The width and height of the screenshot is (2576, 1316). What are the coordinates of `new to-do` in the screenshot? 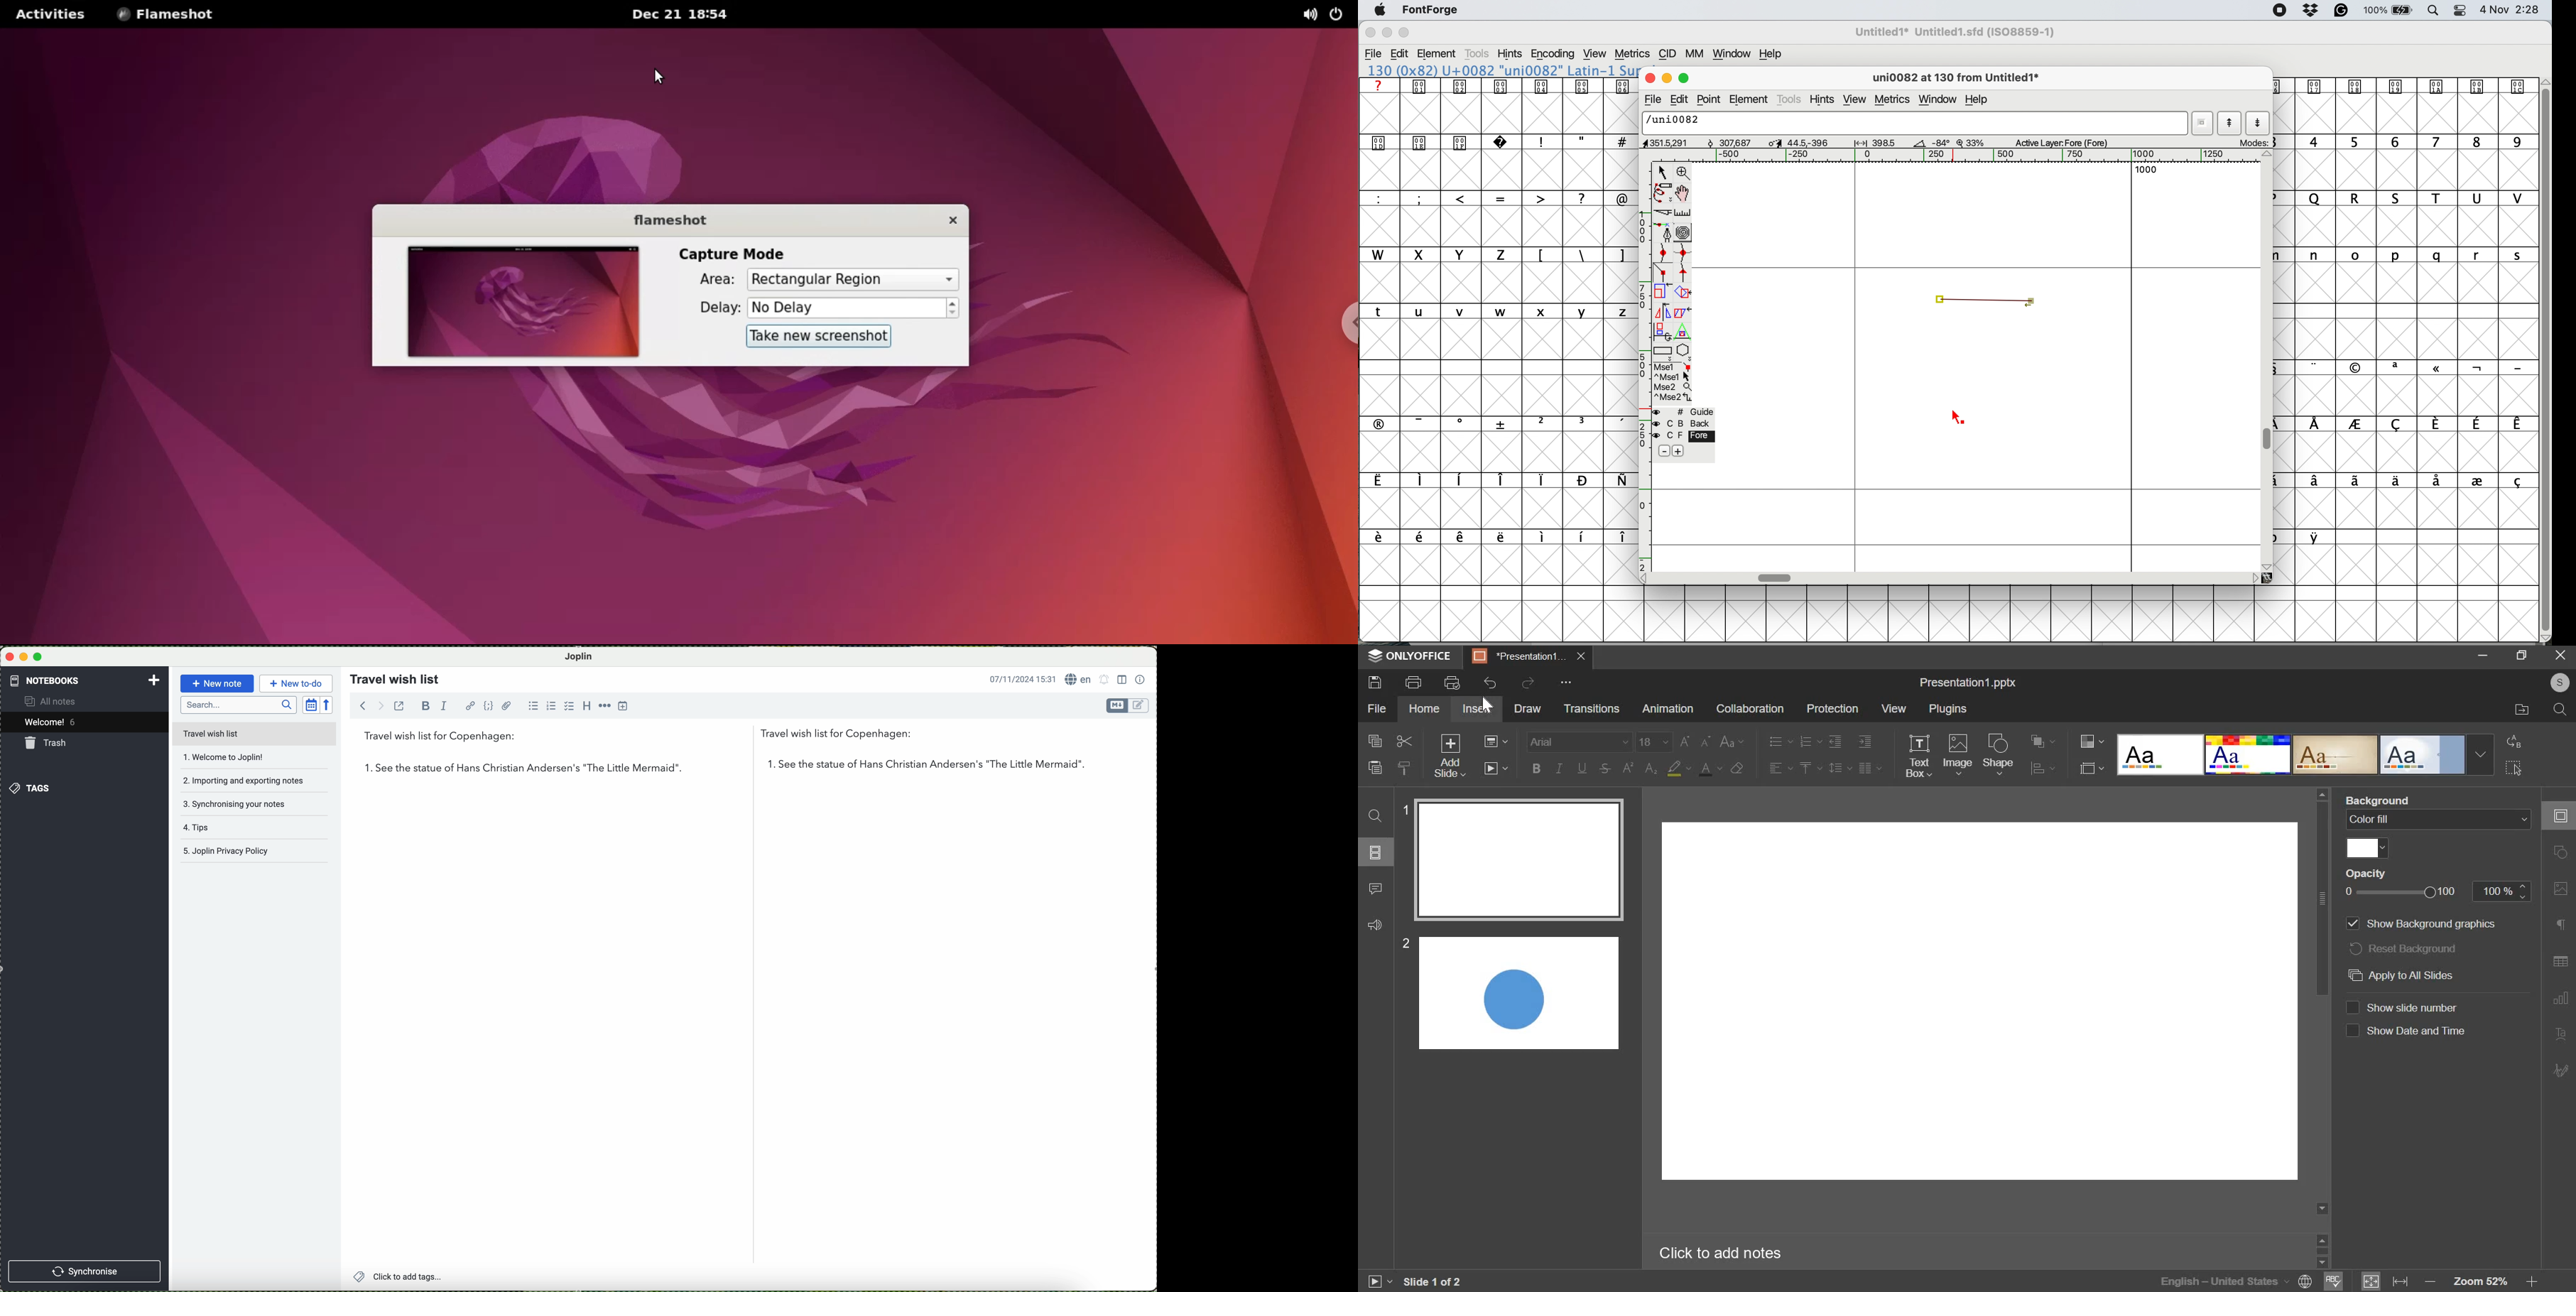 It's located at (296, 682).